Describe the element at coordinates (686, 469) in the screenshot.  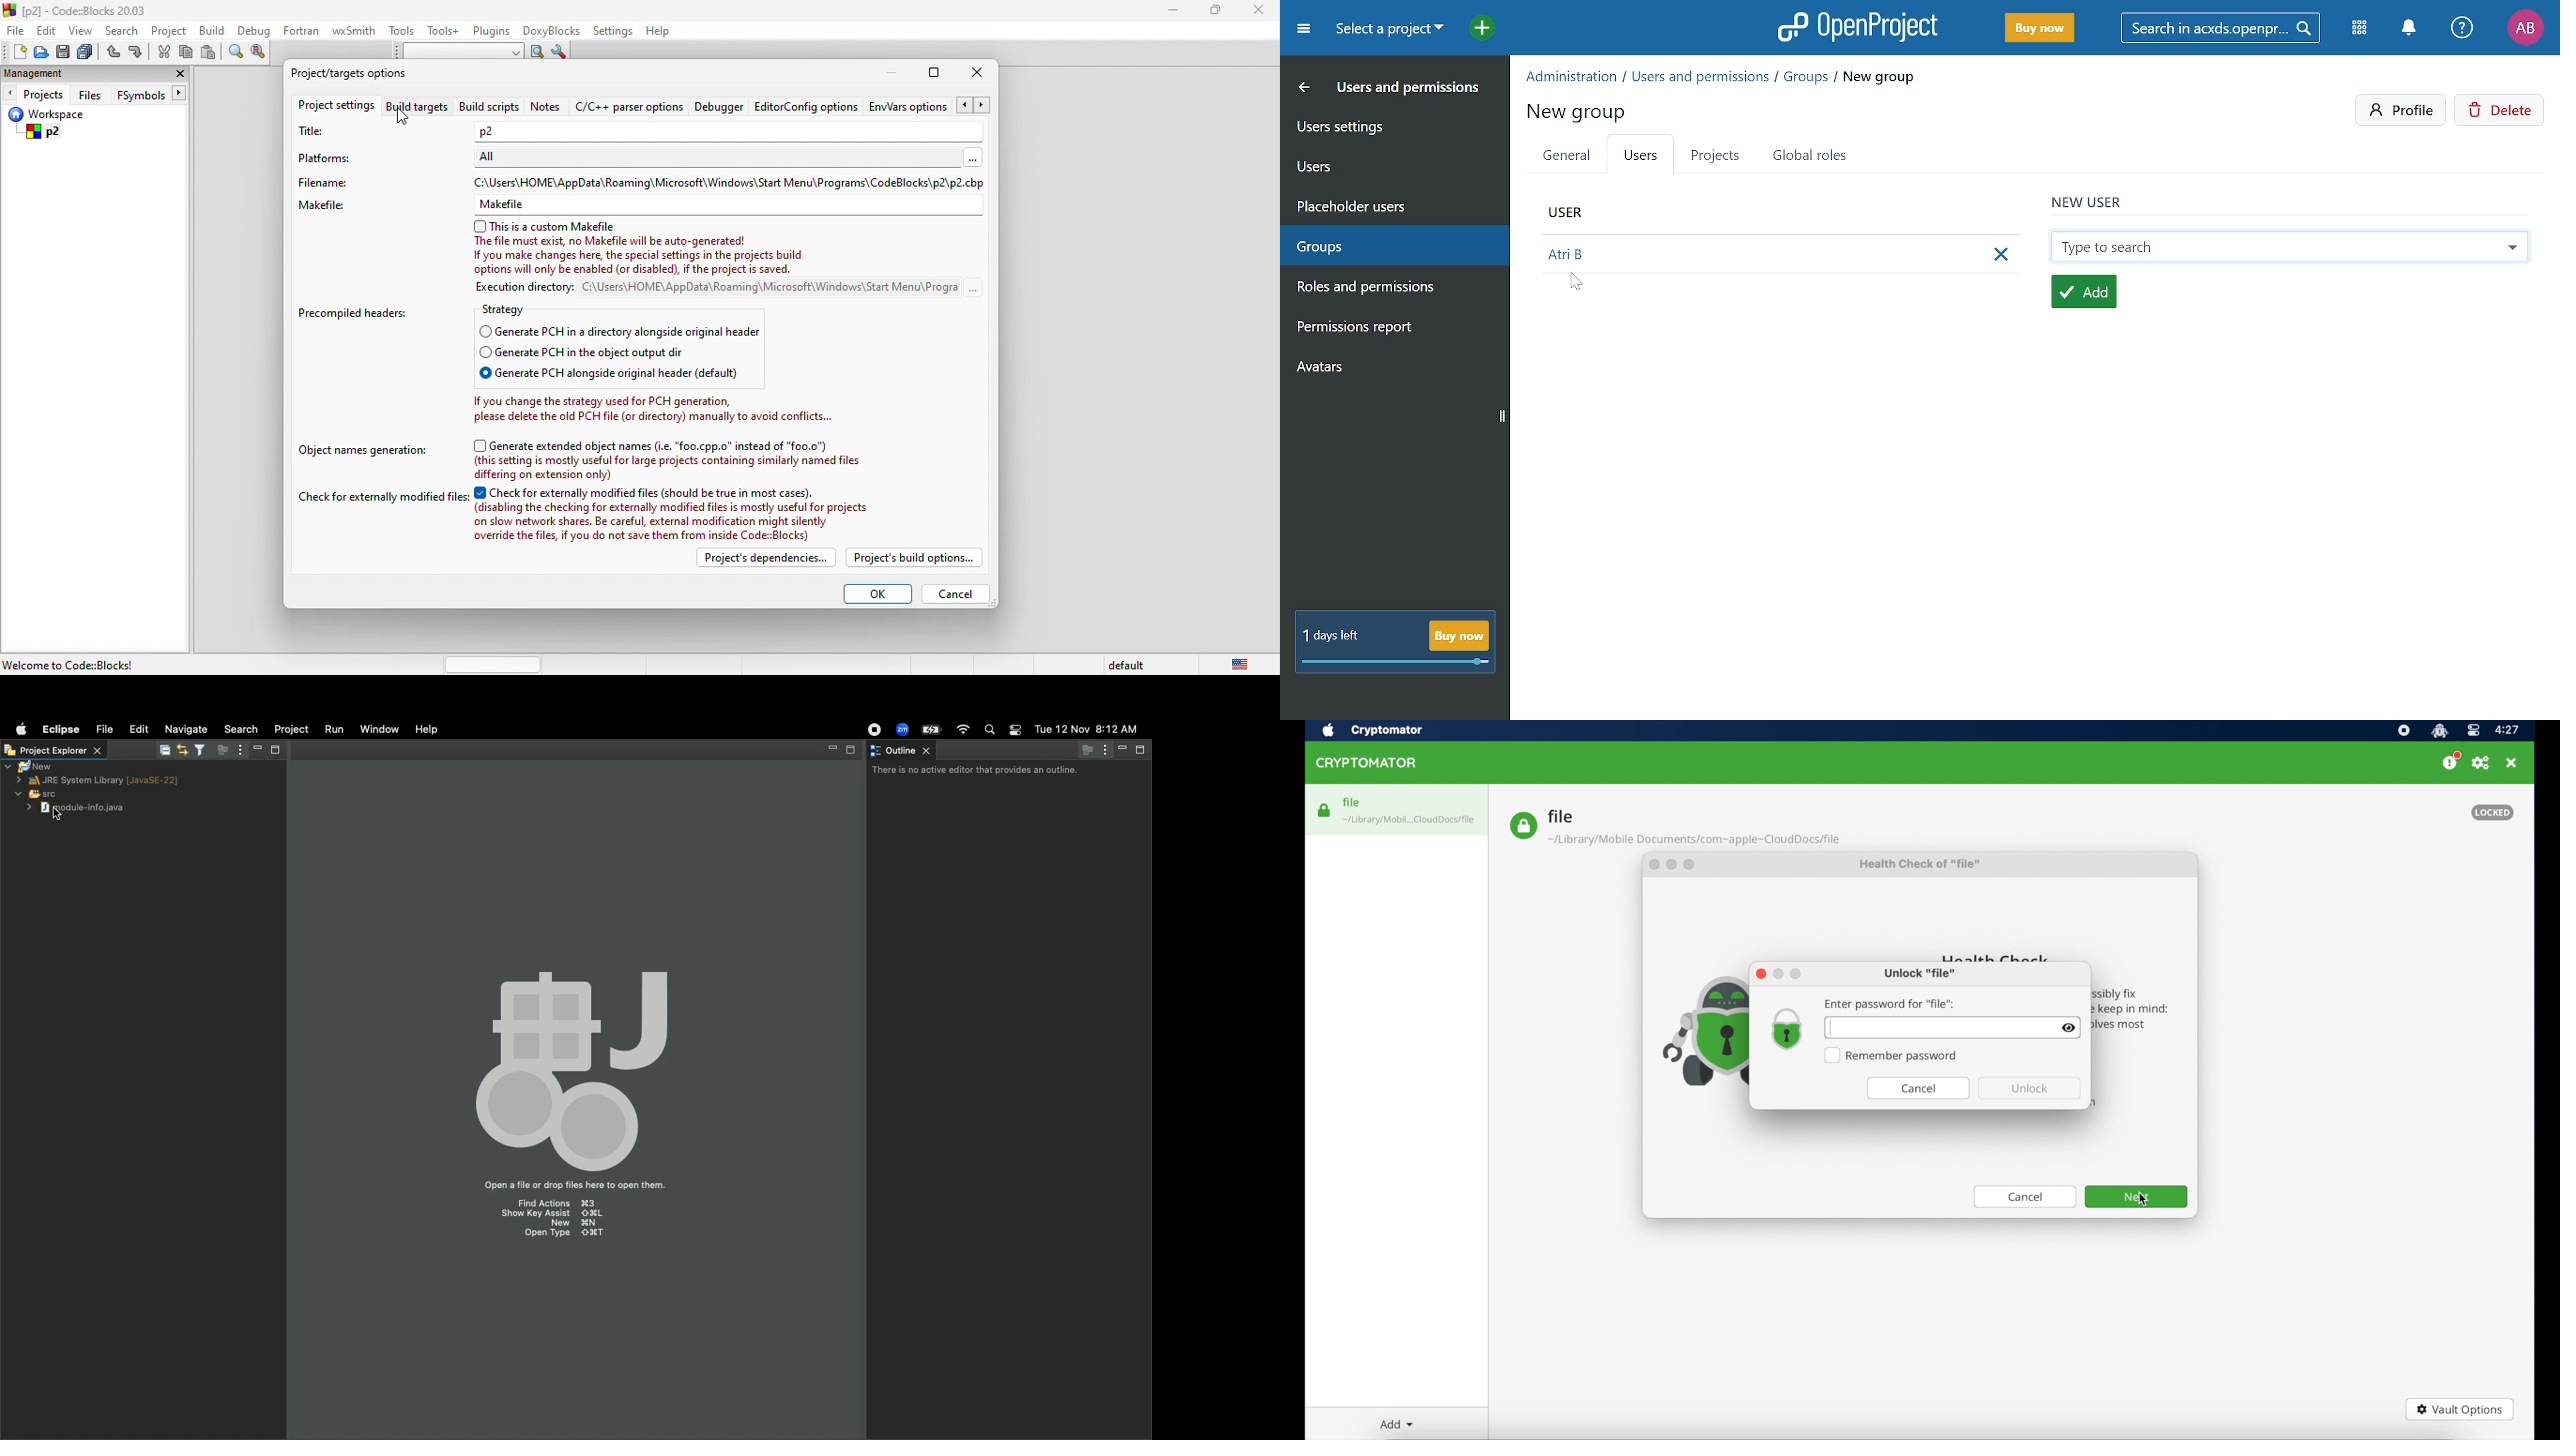
I see `(this setting is mostly useful for large projects containing similarly named files
differing on extension only)` at that location.